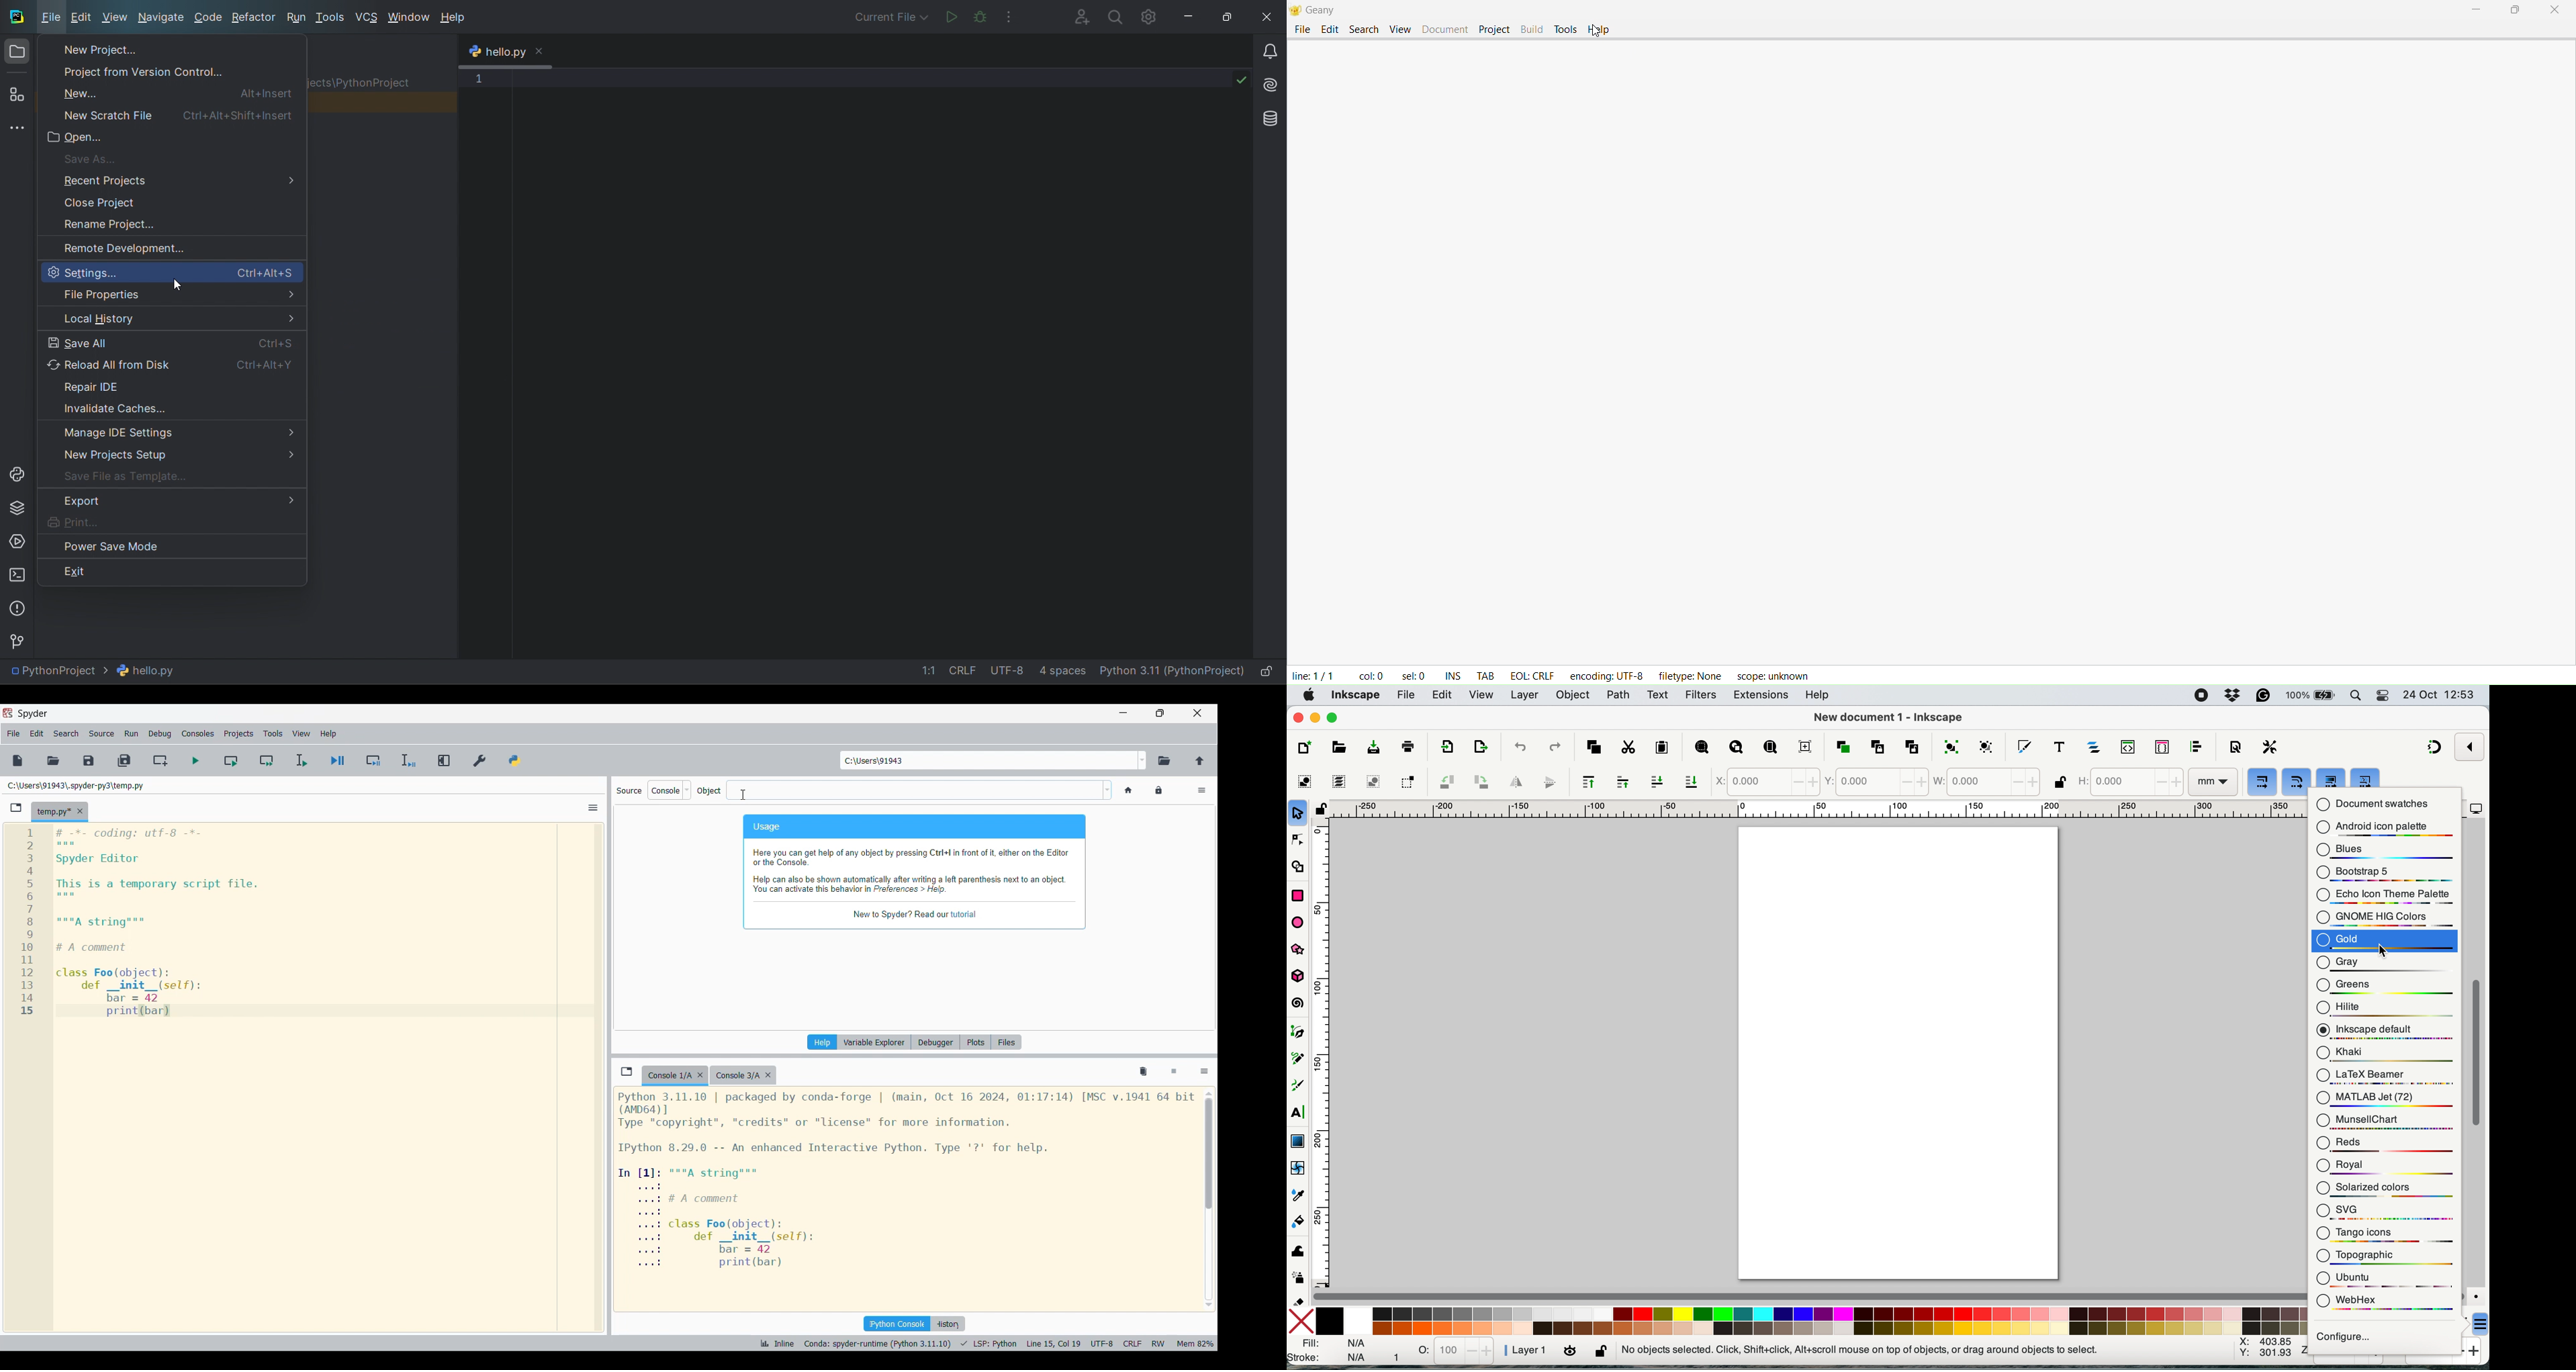 The image size is (2576, 1372). What do you see at coordinates (1513, 783) in the screenshot?
I see `flip horizontally` at bounding box center [1513, 783].